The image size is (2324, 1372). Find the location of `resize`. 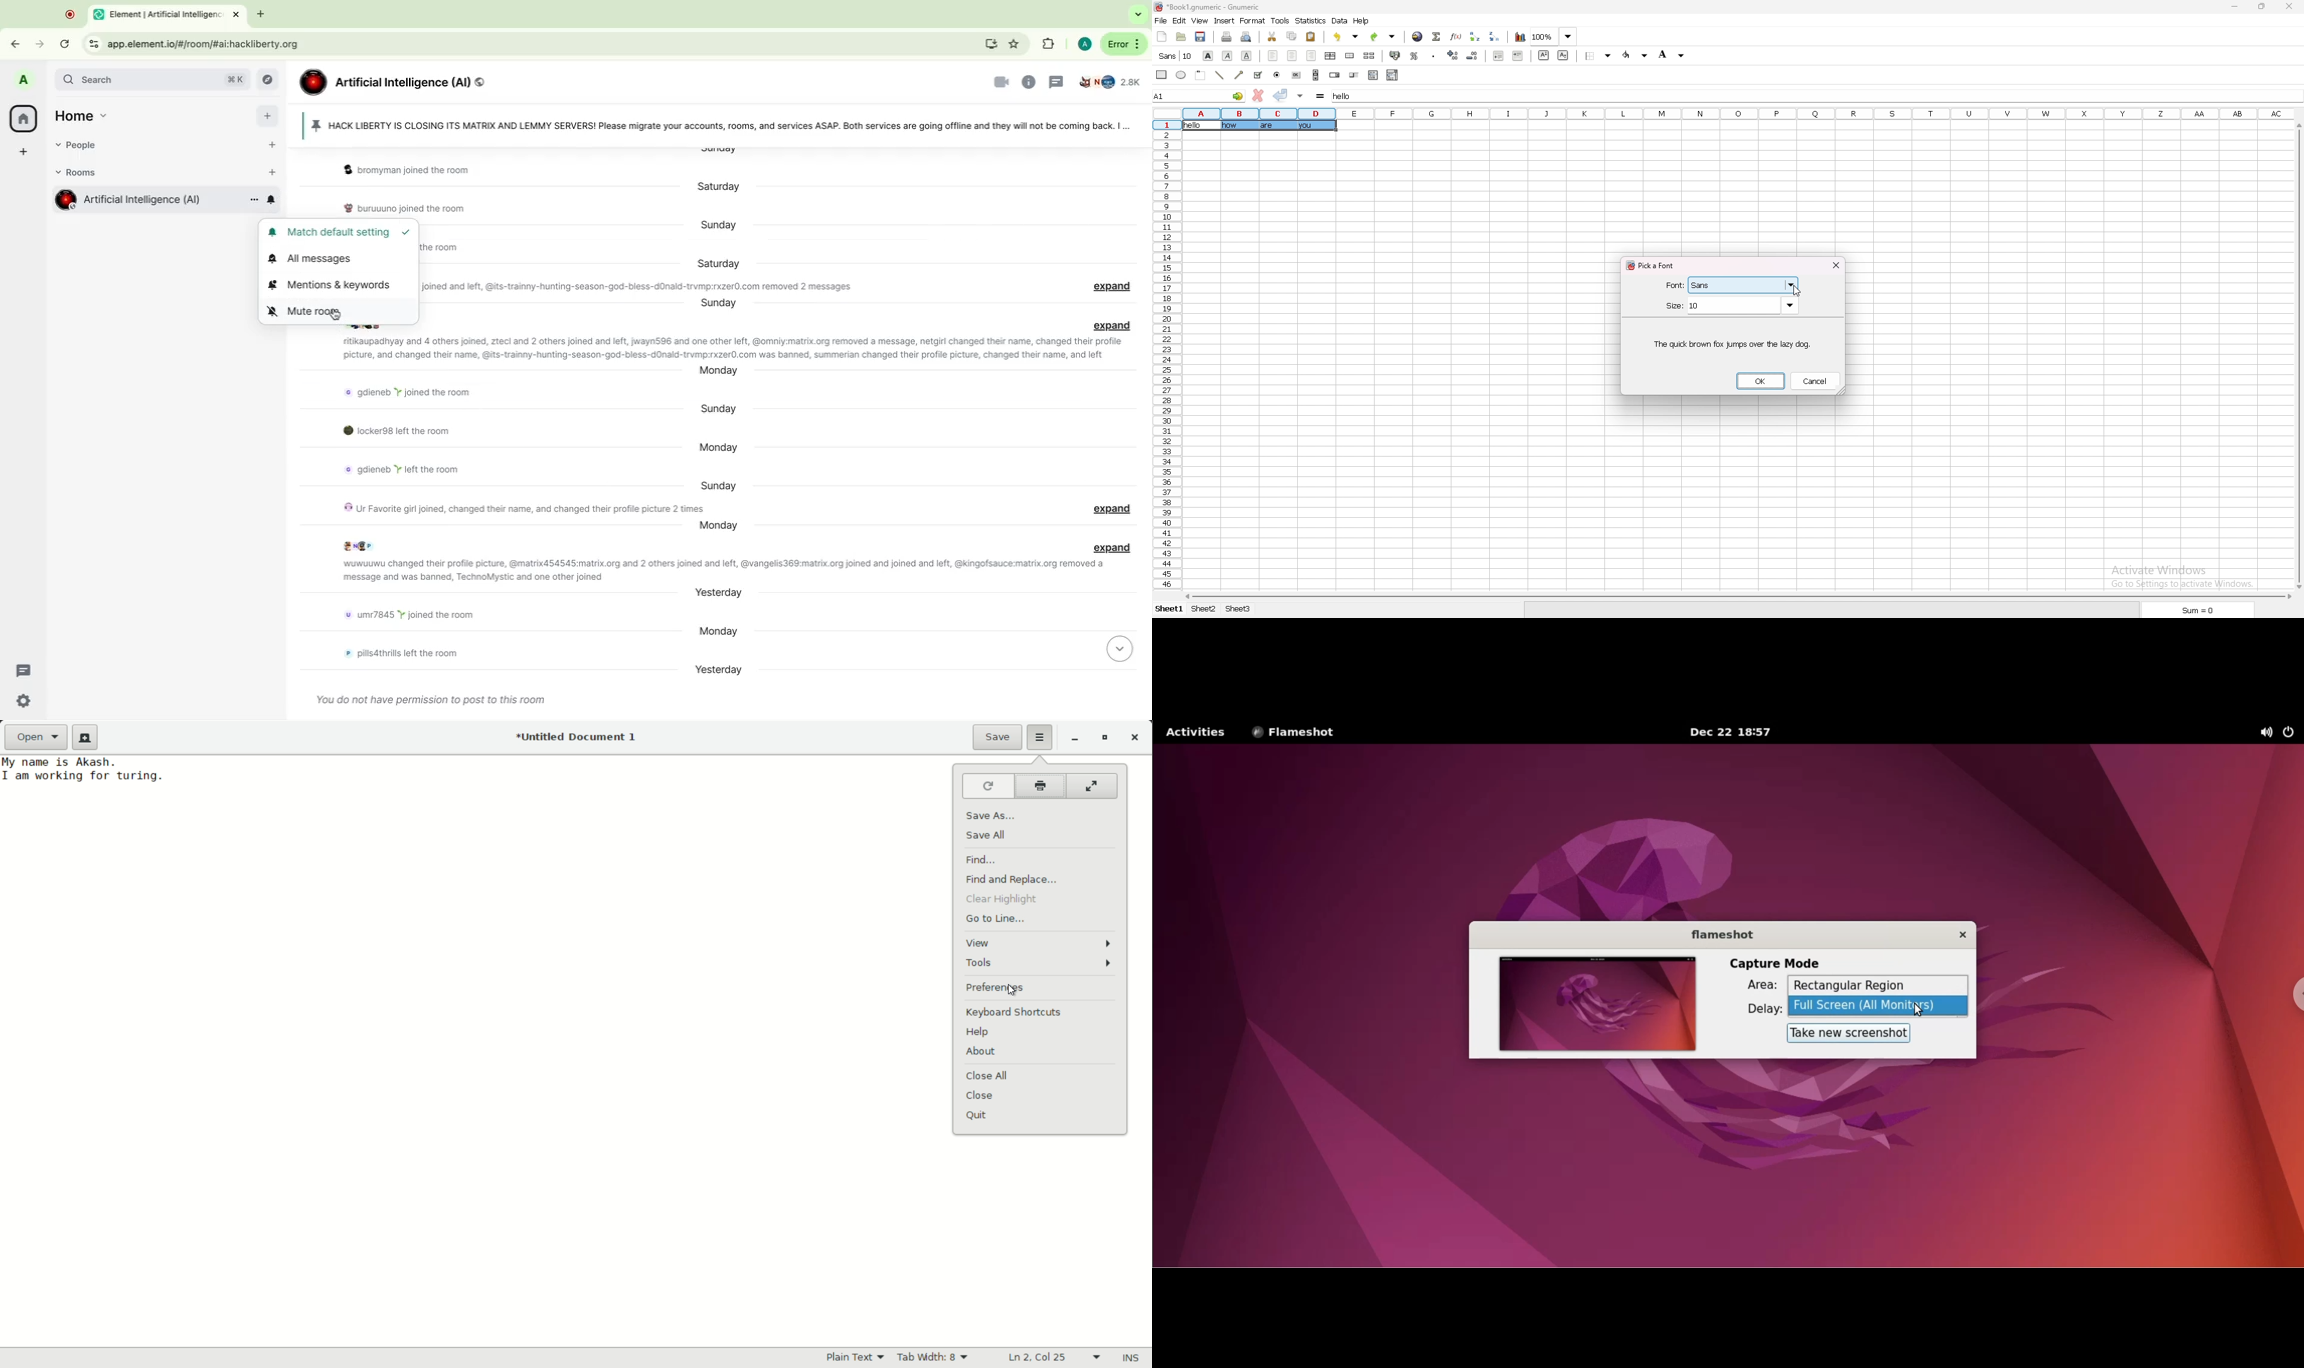

resize is located at coordinates (2264, 6).